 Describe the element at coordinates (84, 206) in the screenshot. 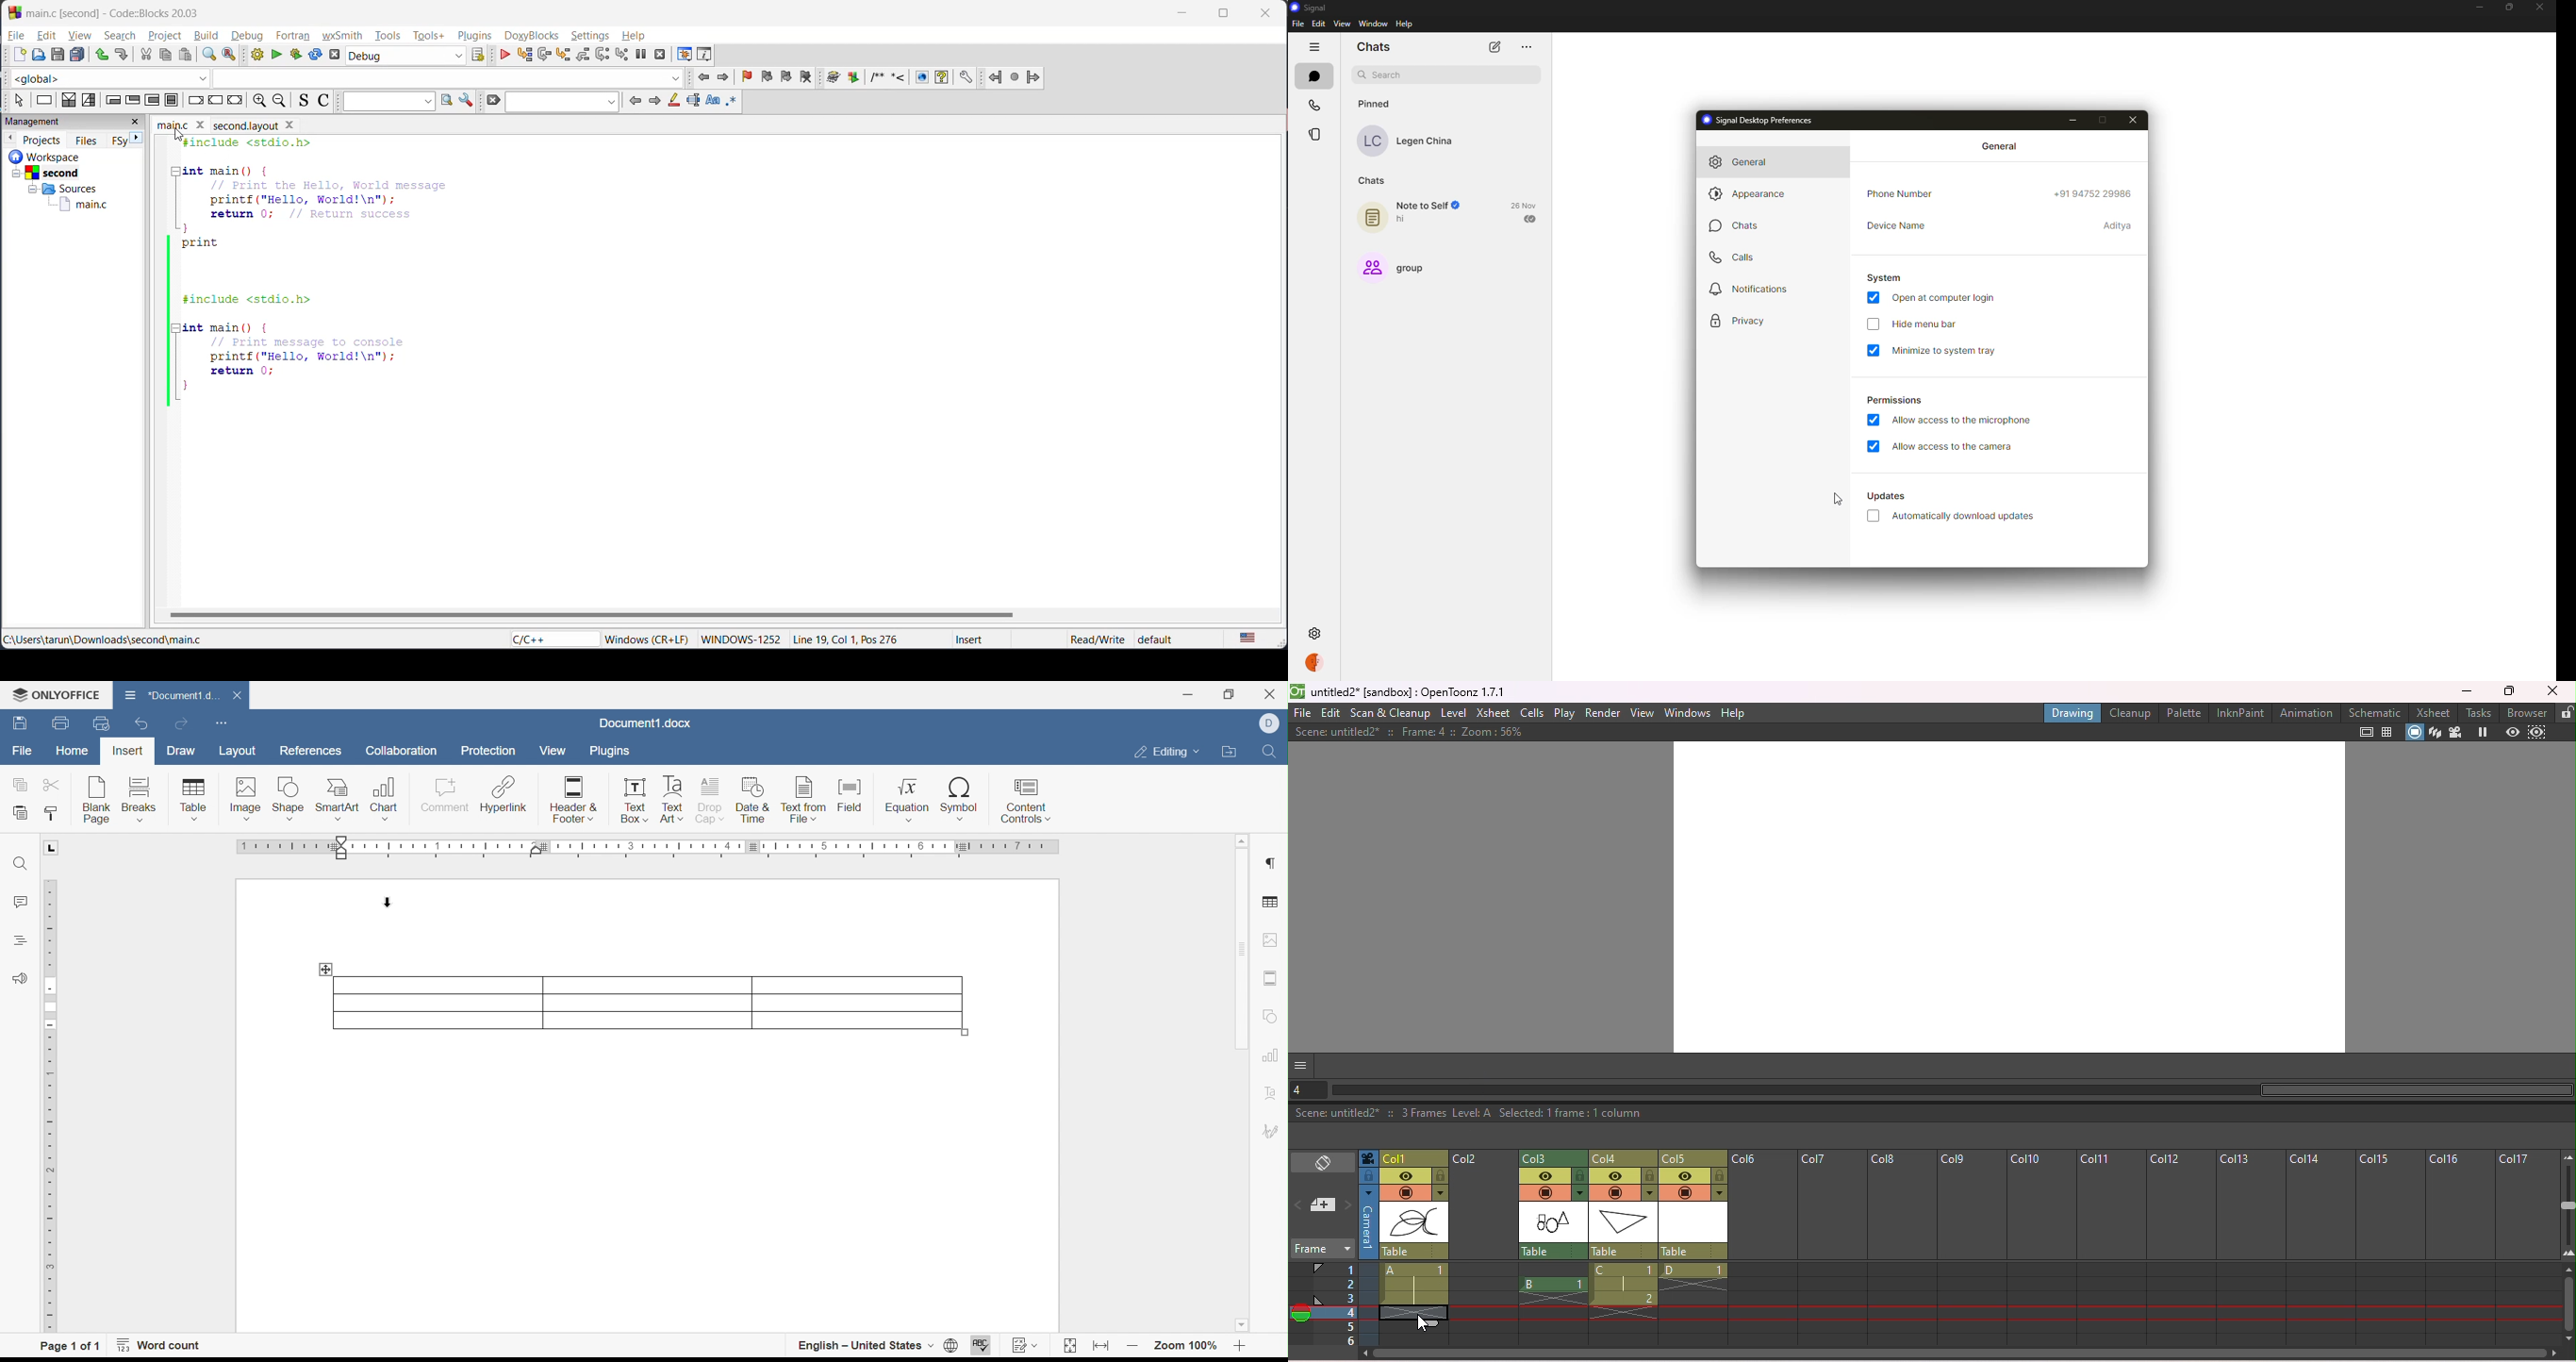

I see `main.c` at that location.